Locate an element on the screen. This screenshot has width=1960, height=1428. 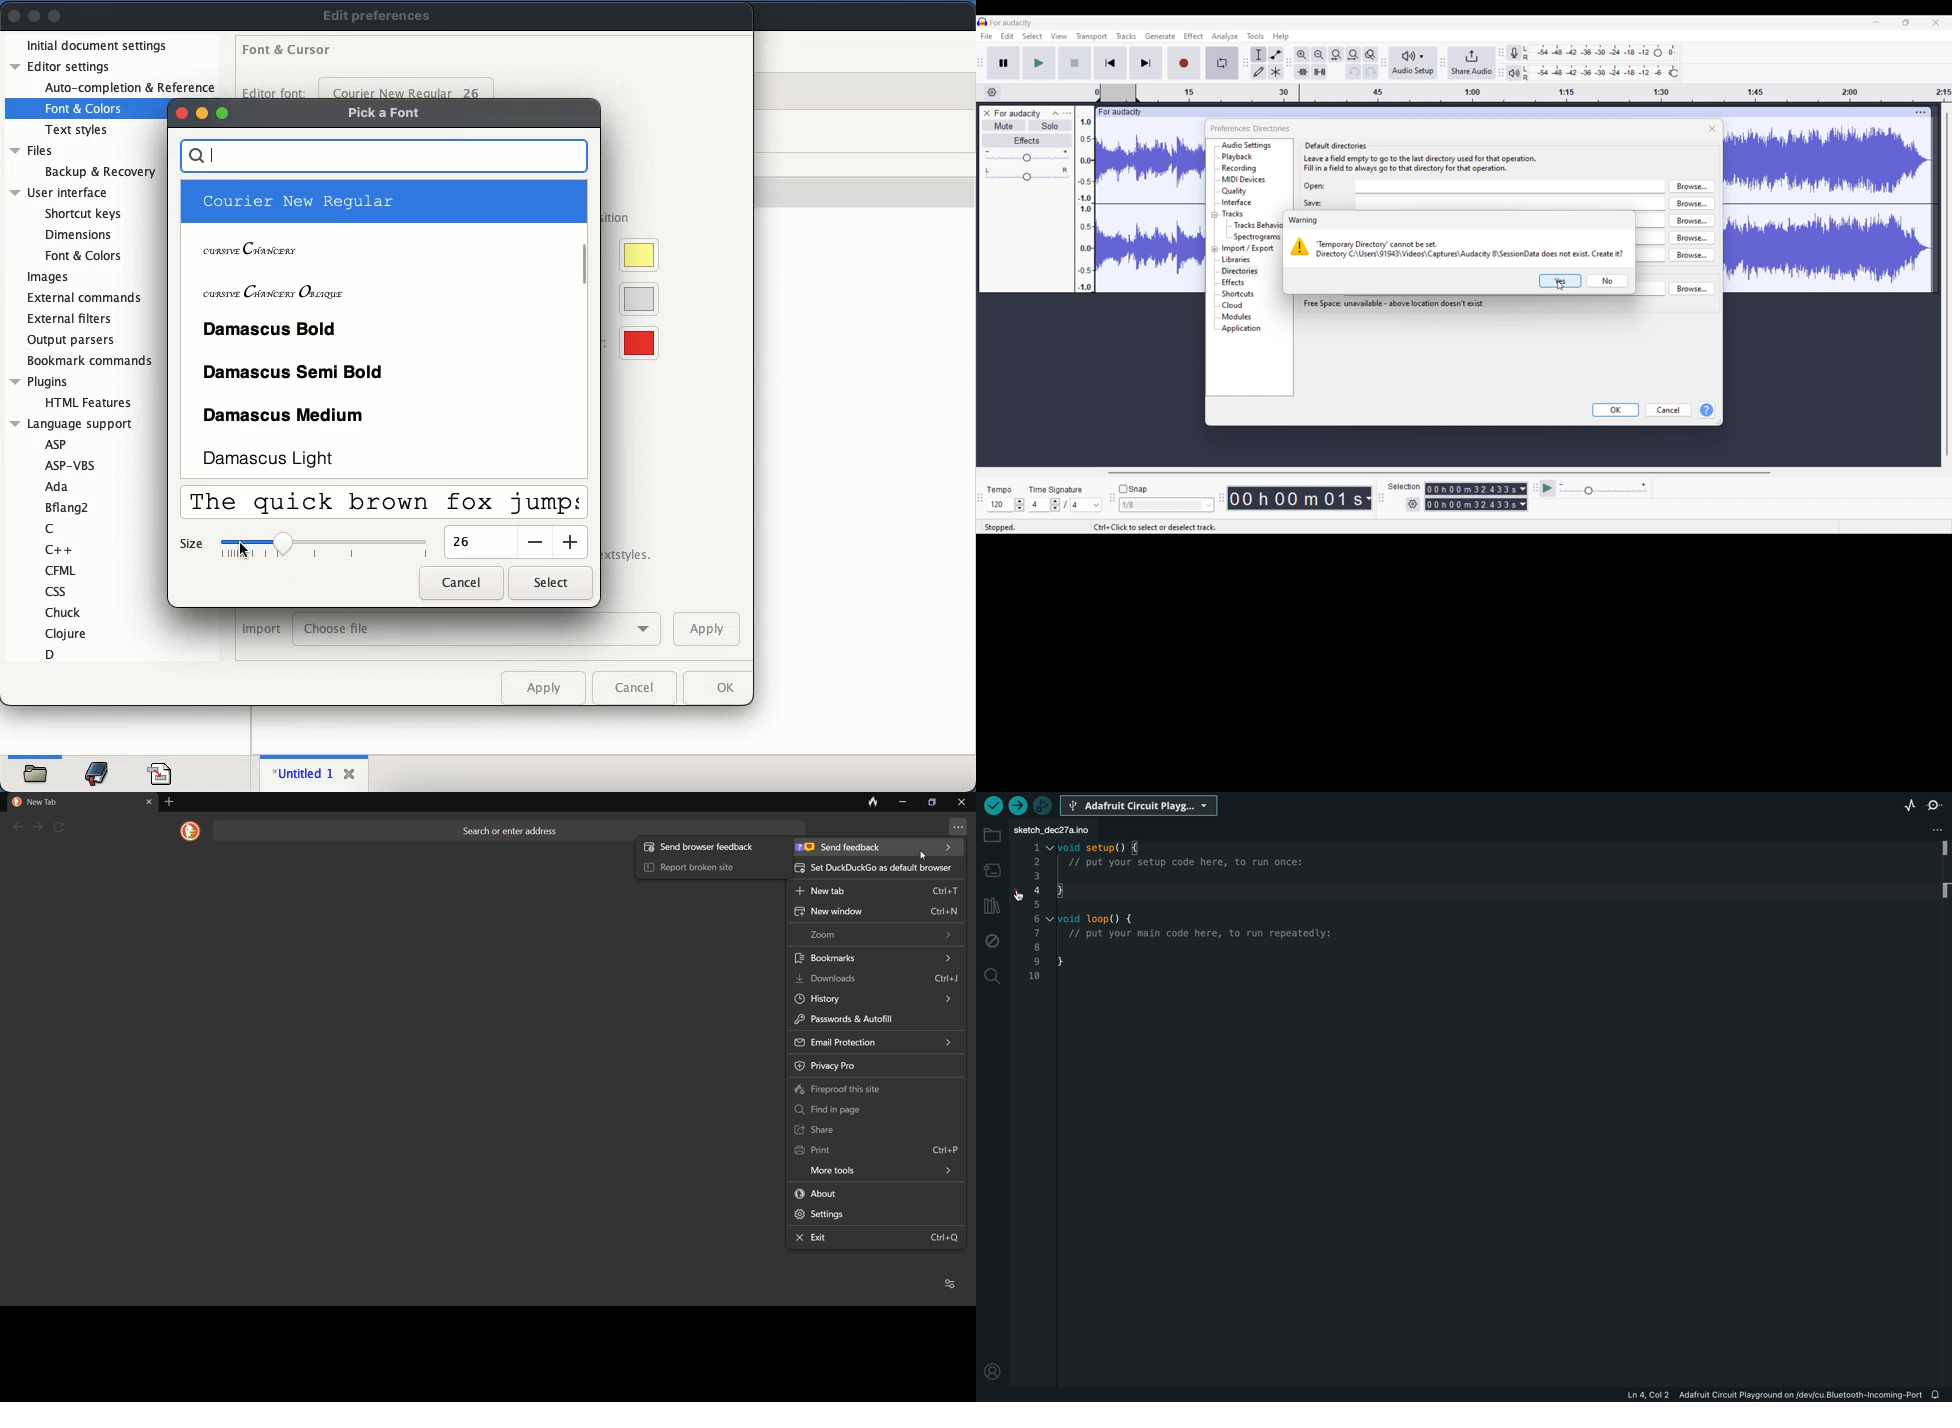
cancel is located at coordinates (638, 690).